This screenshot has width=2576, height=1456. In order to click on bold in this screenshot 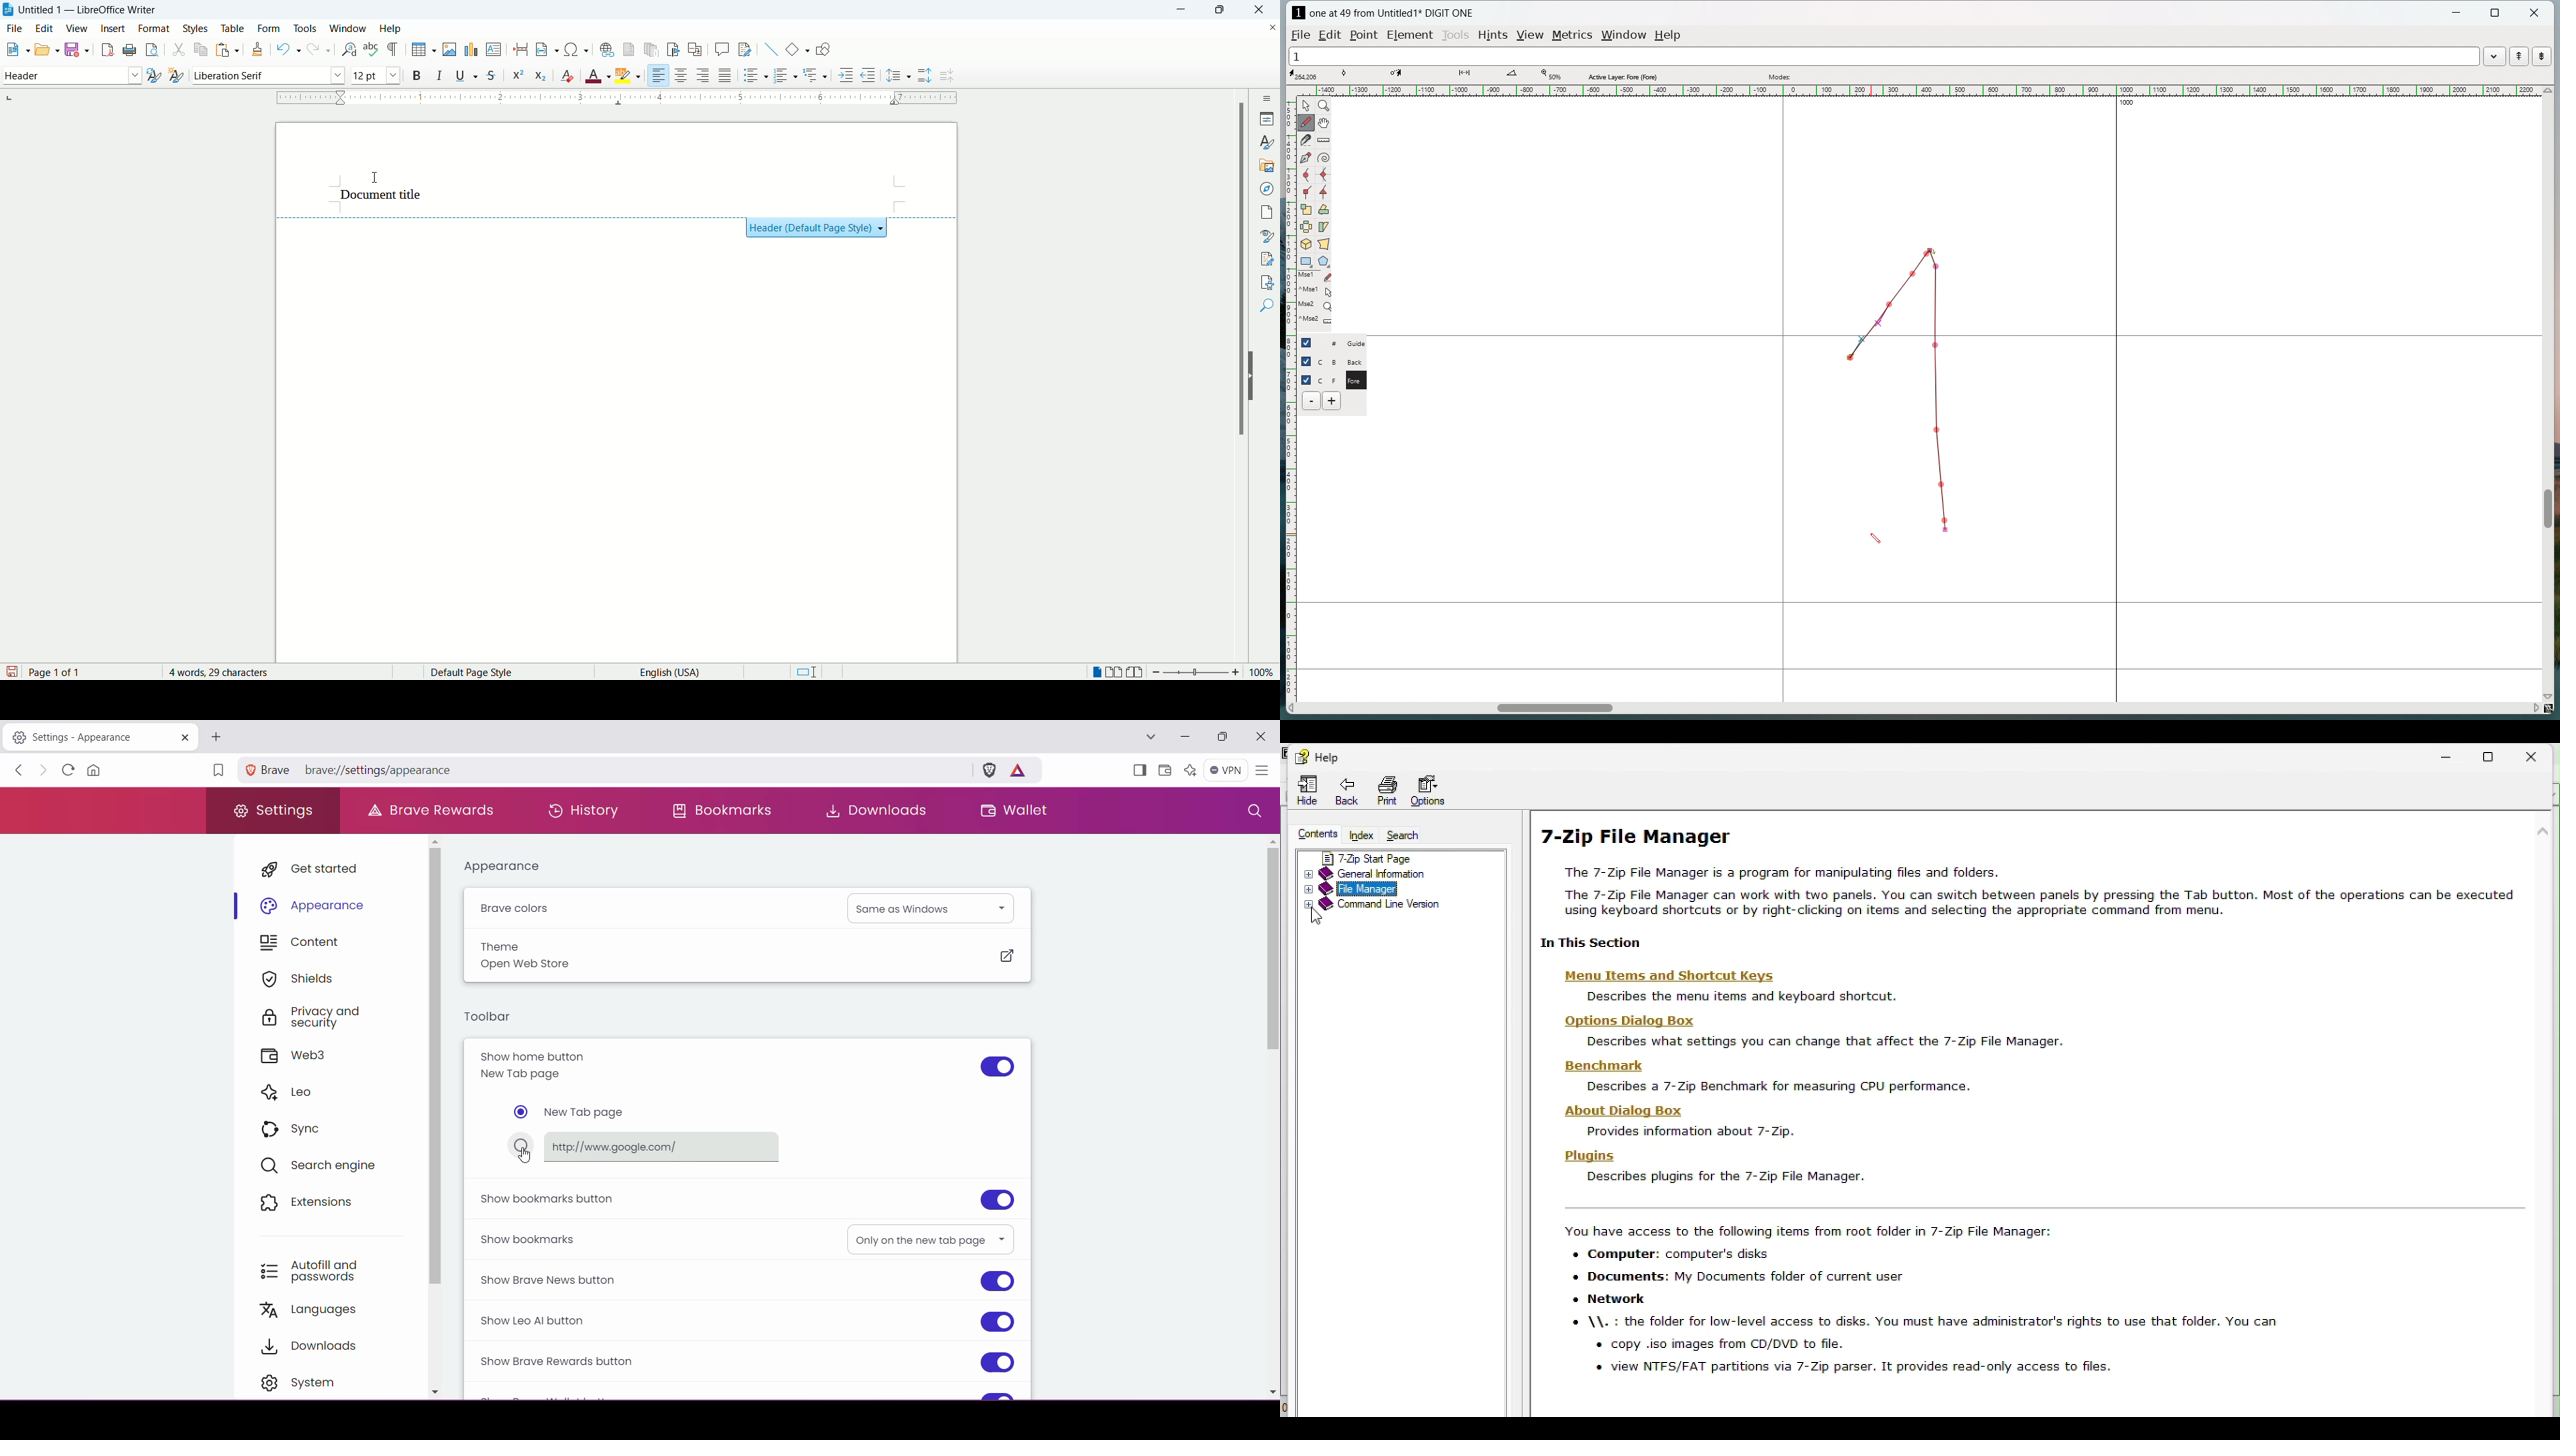, I will do `click(415, 78)`.